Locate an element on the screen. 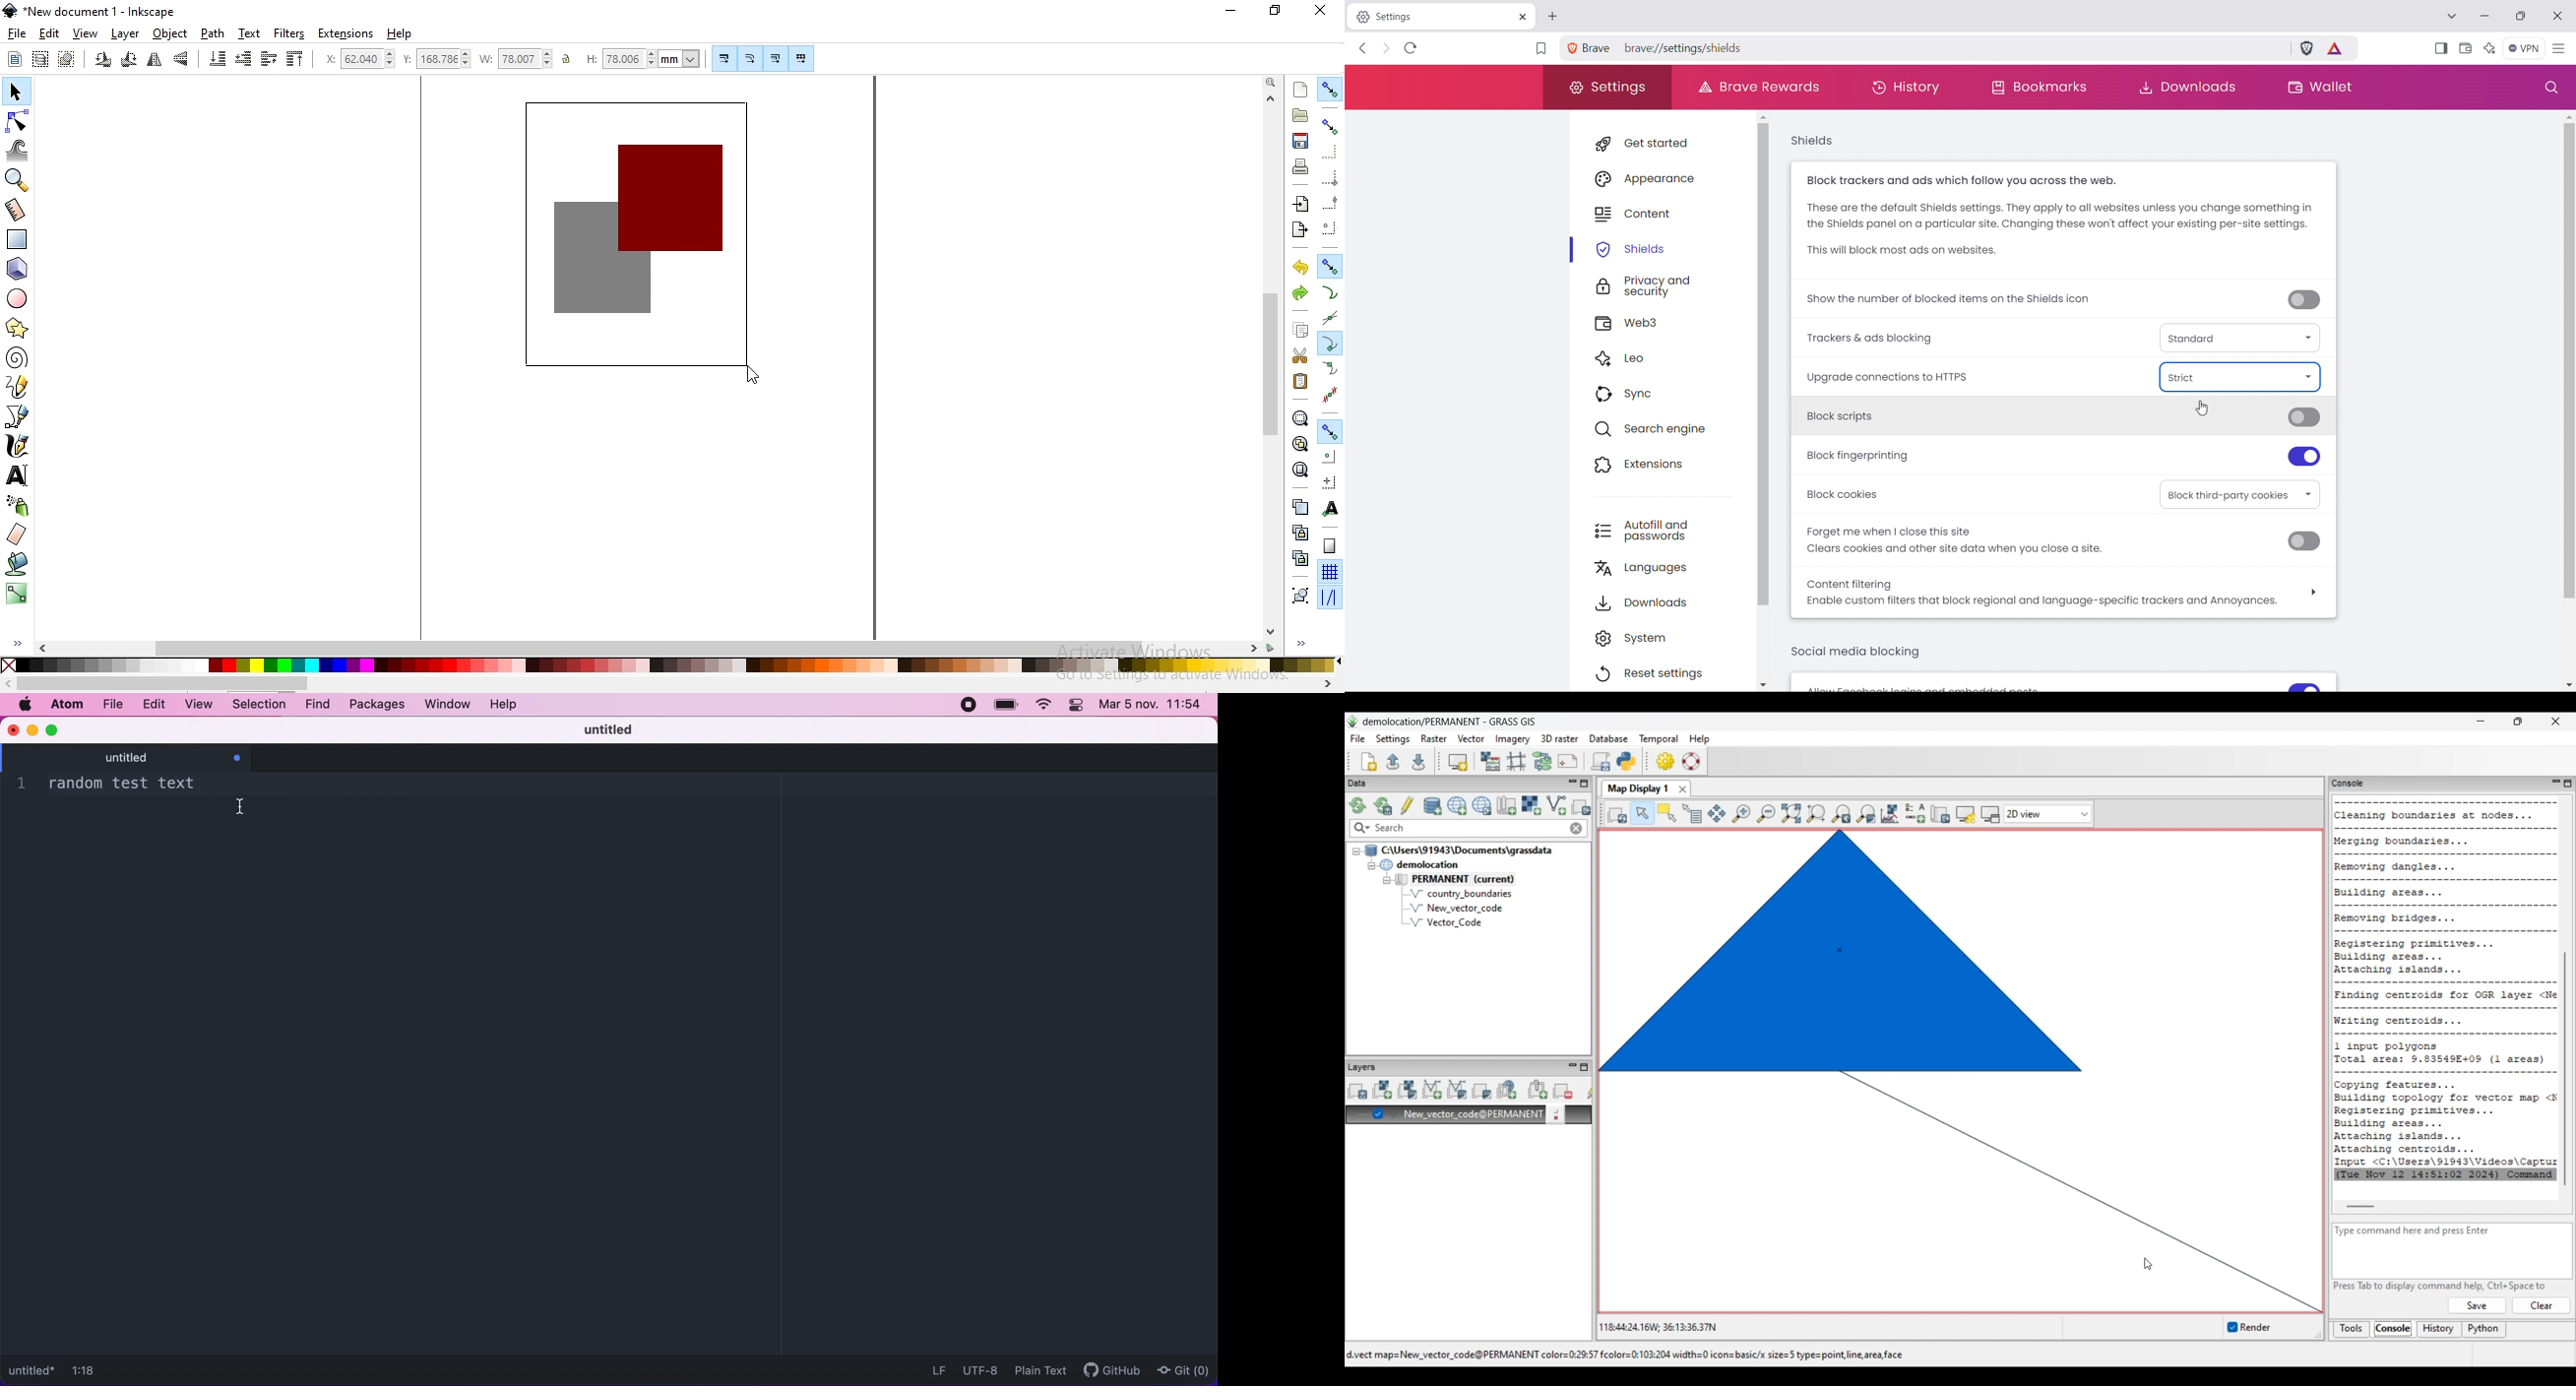 This screenshot has width=2576, height=1400. color is located at coordinates (668, 664).